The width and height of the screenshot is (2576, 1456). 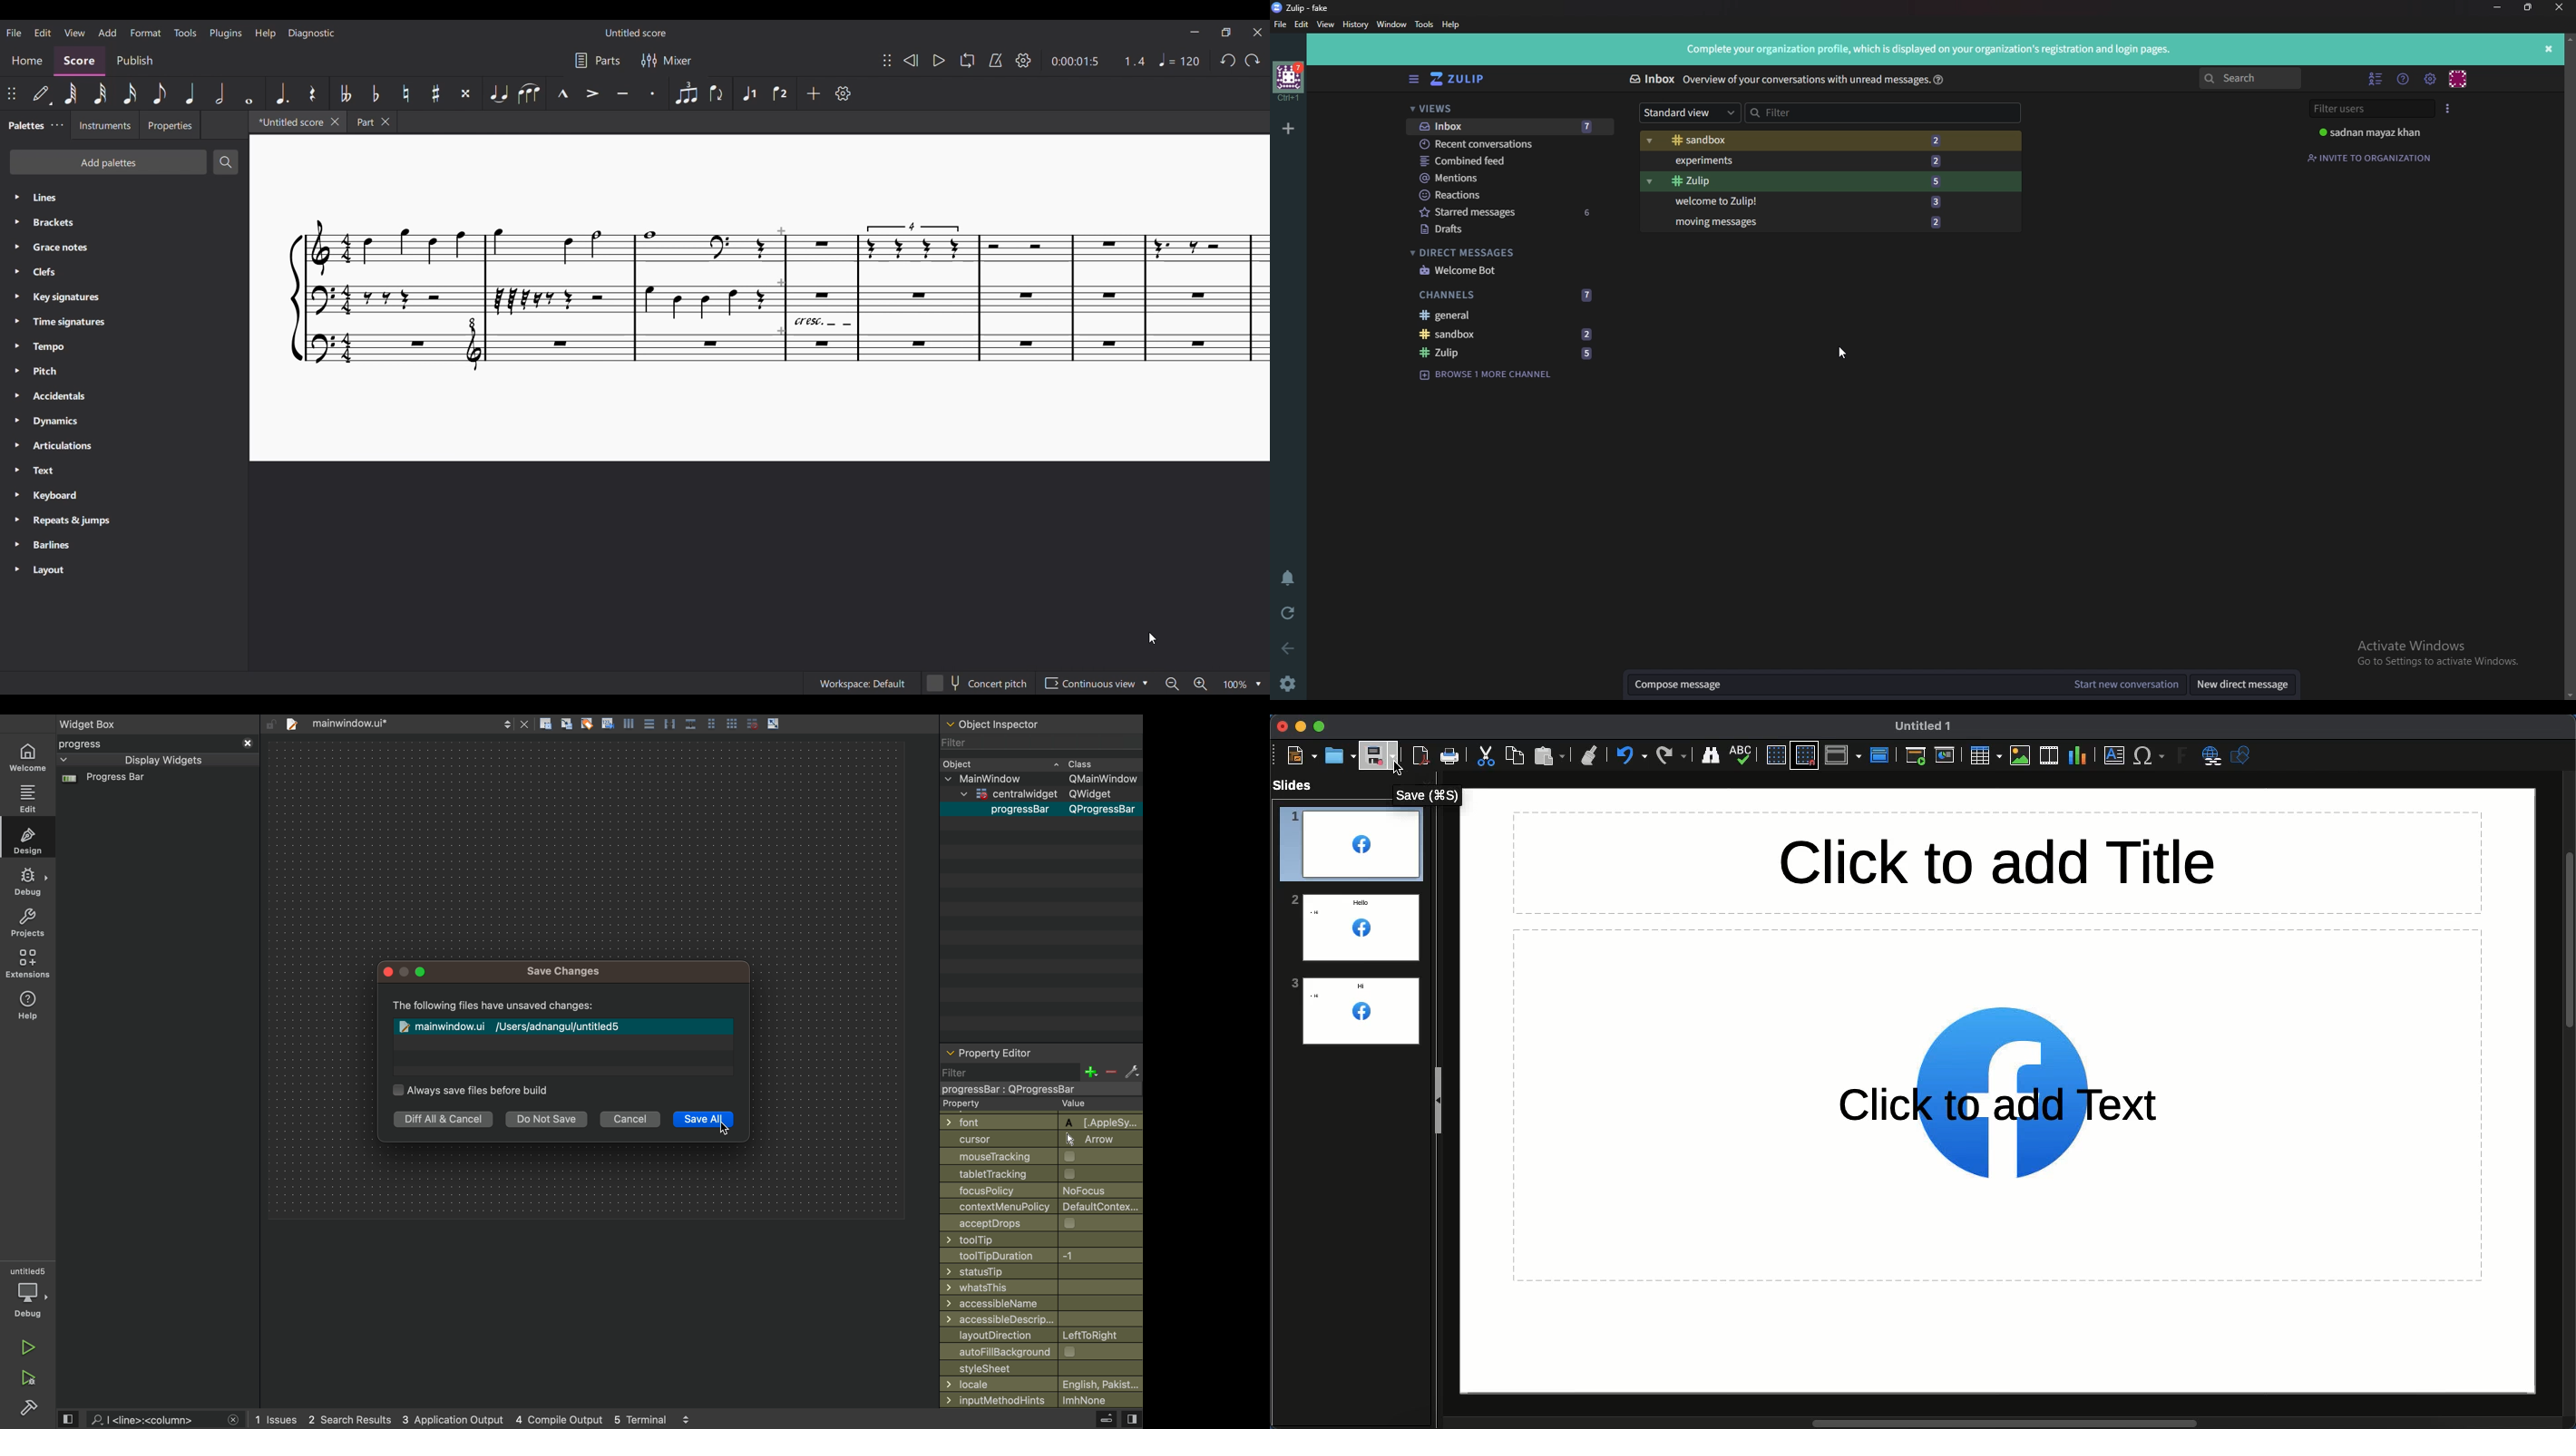 I want to click on edit, so click(x=1302, y=25).